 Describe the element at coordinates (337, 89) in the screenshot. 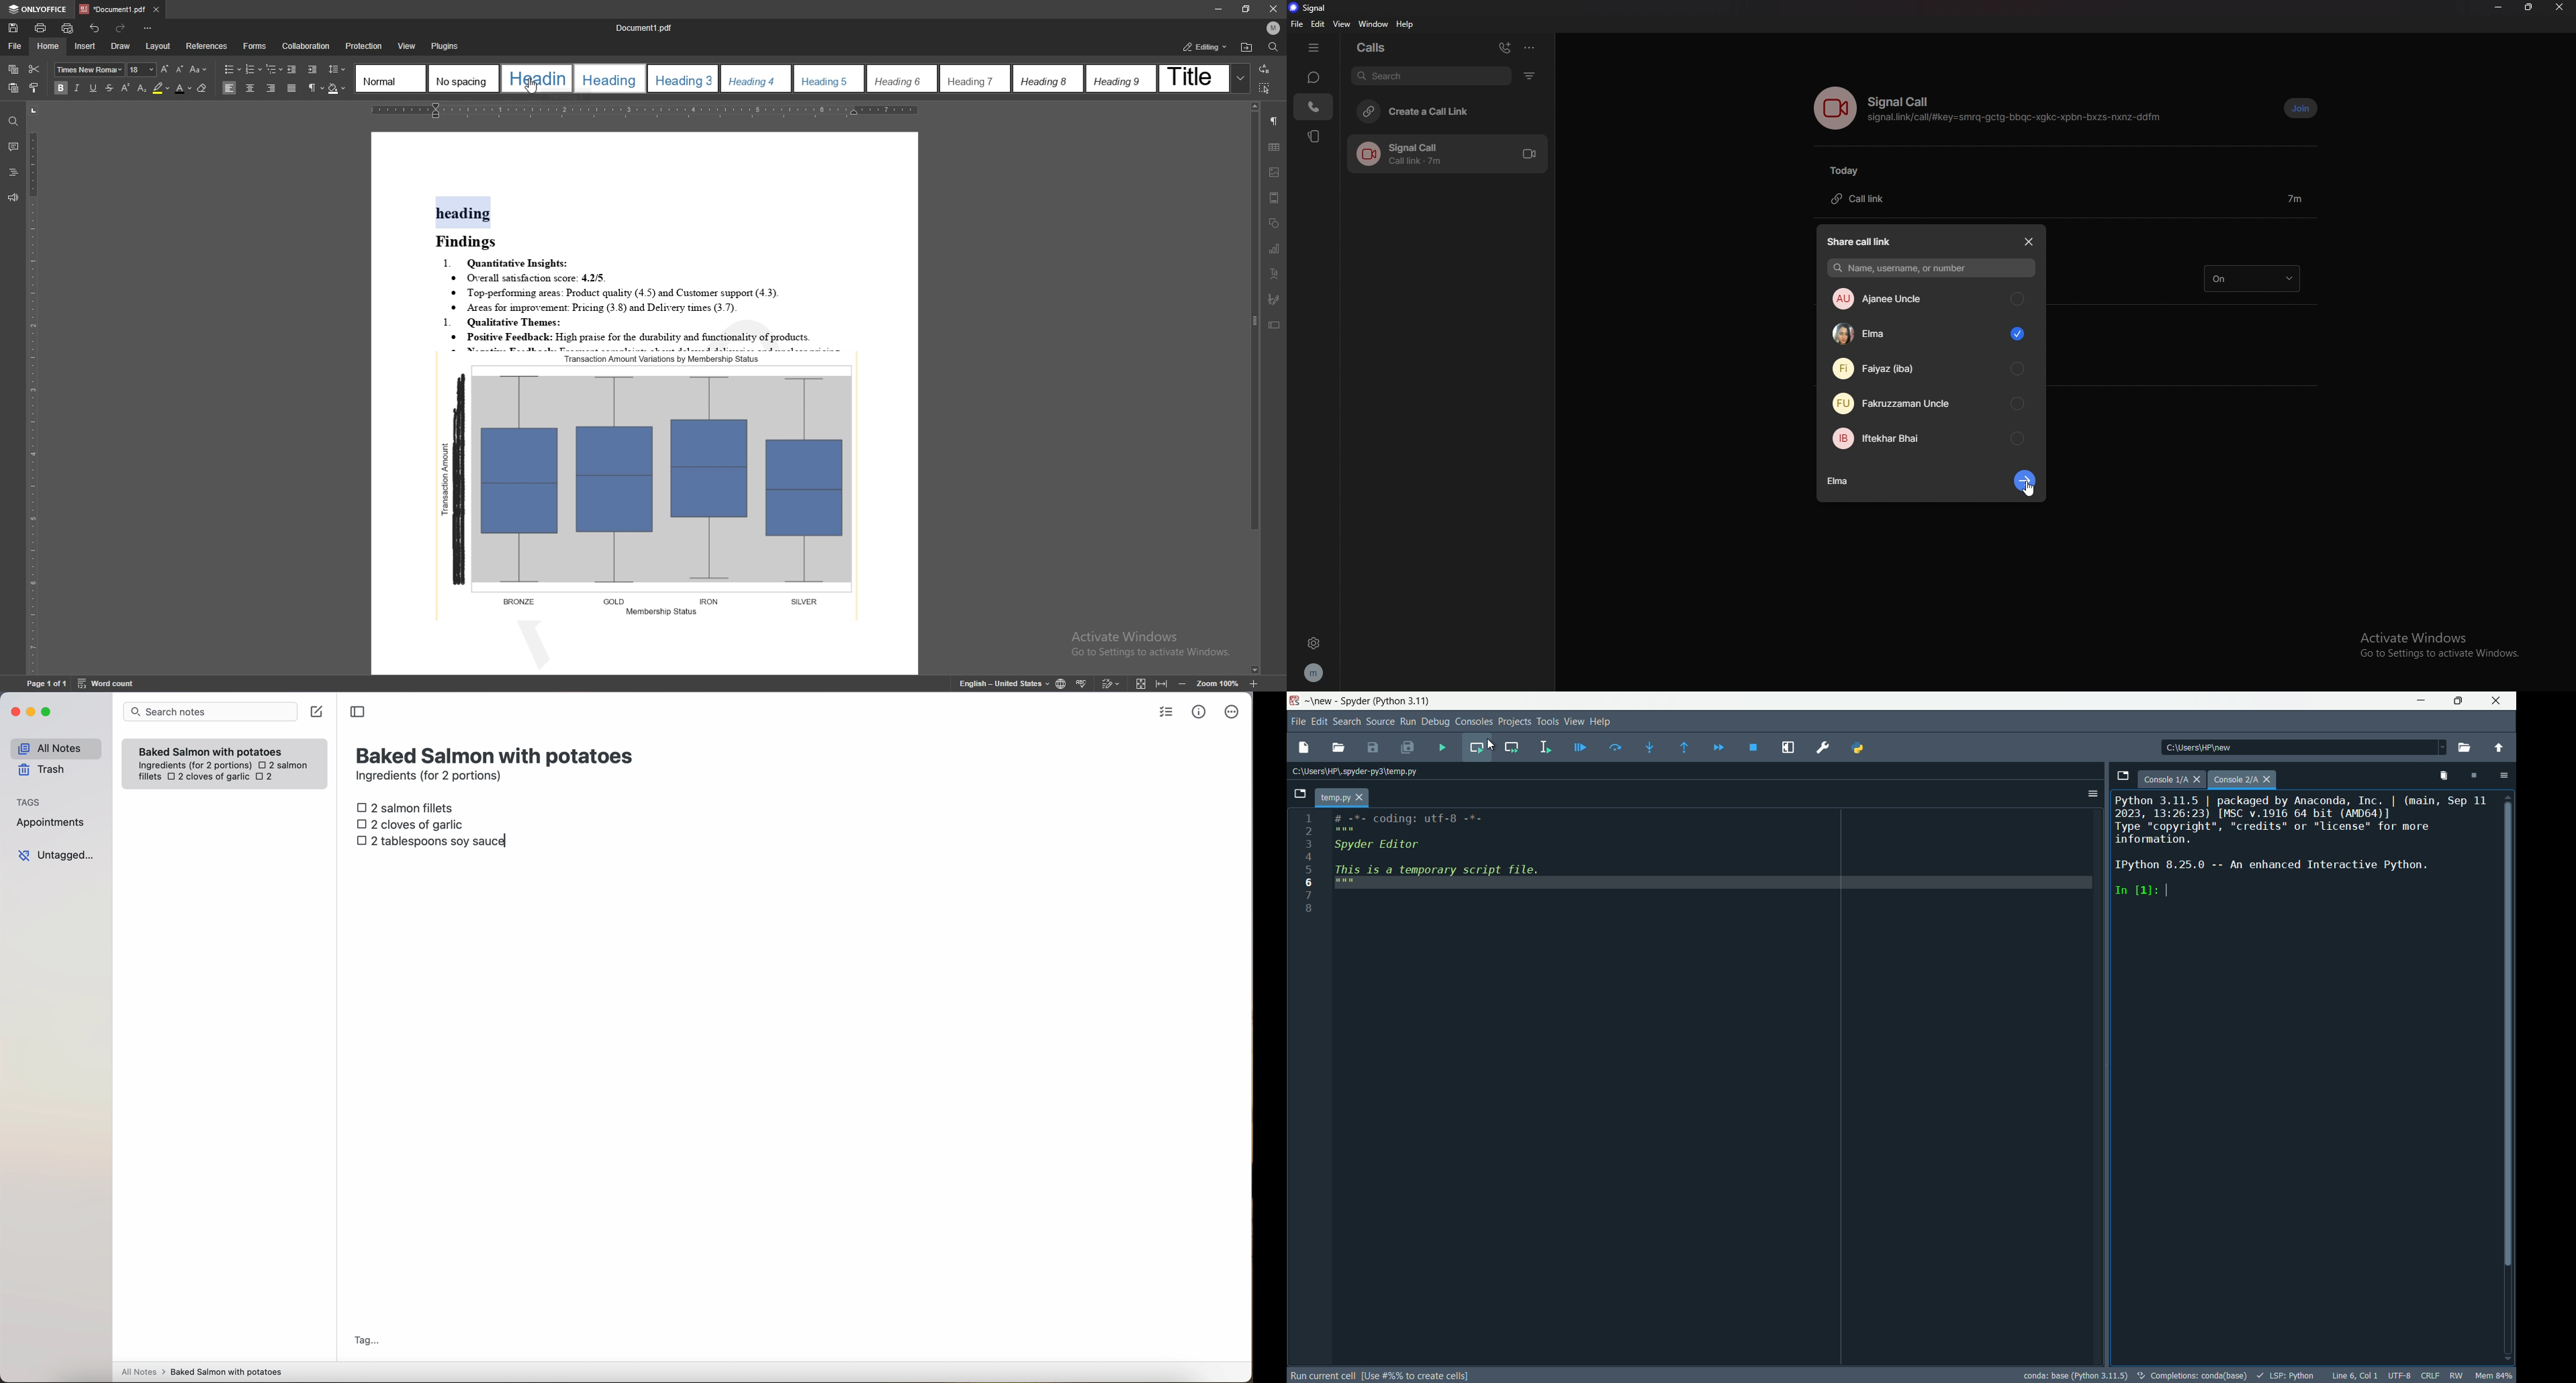

I see `shading` at that location.